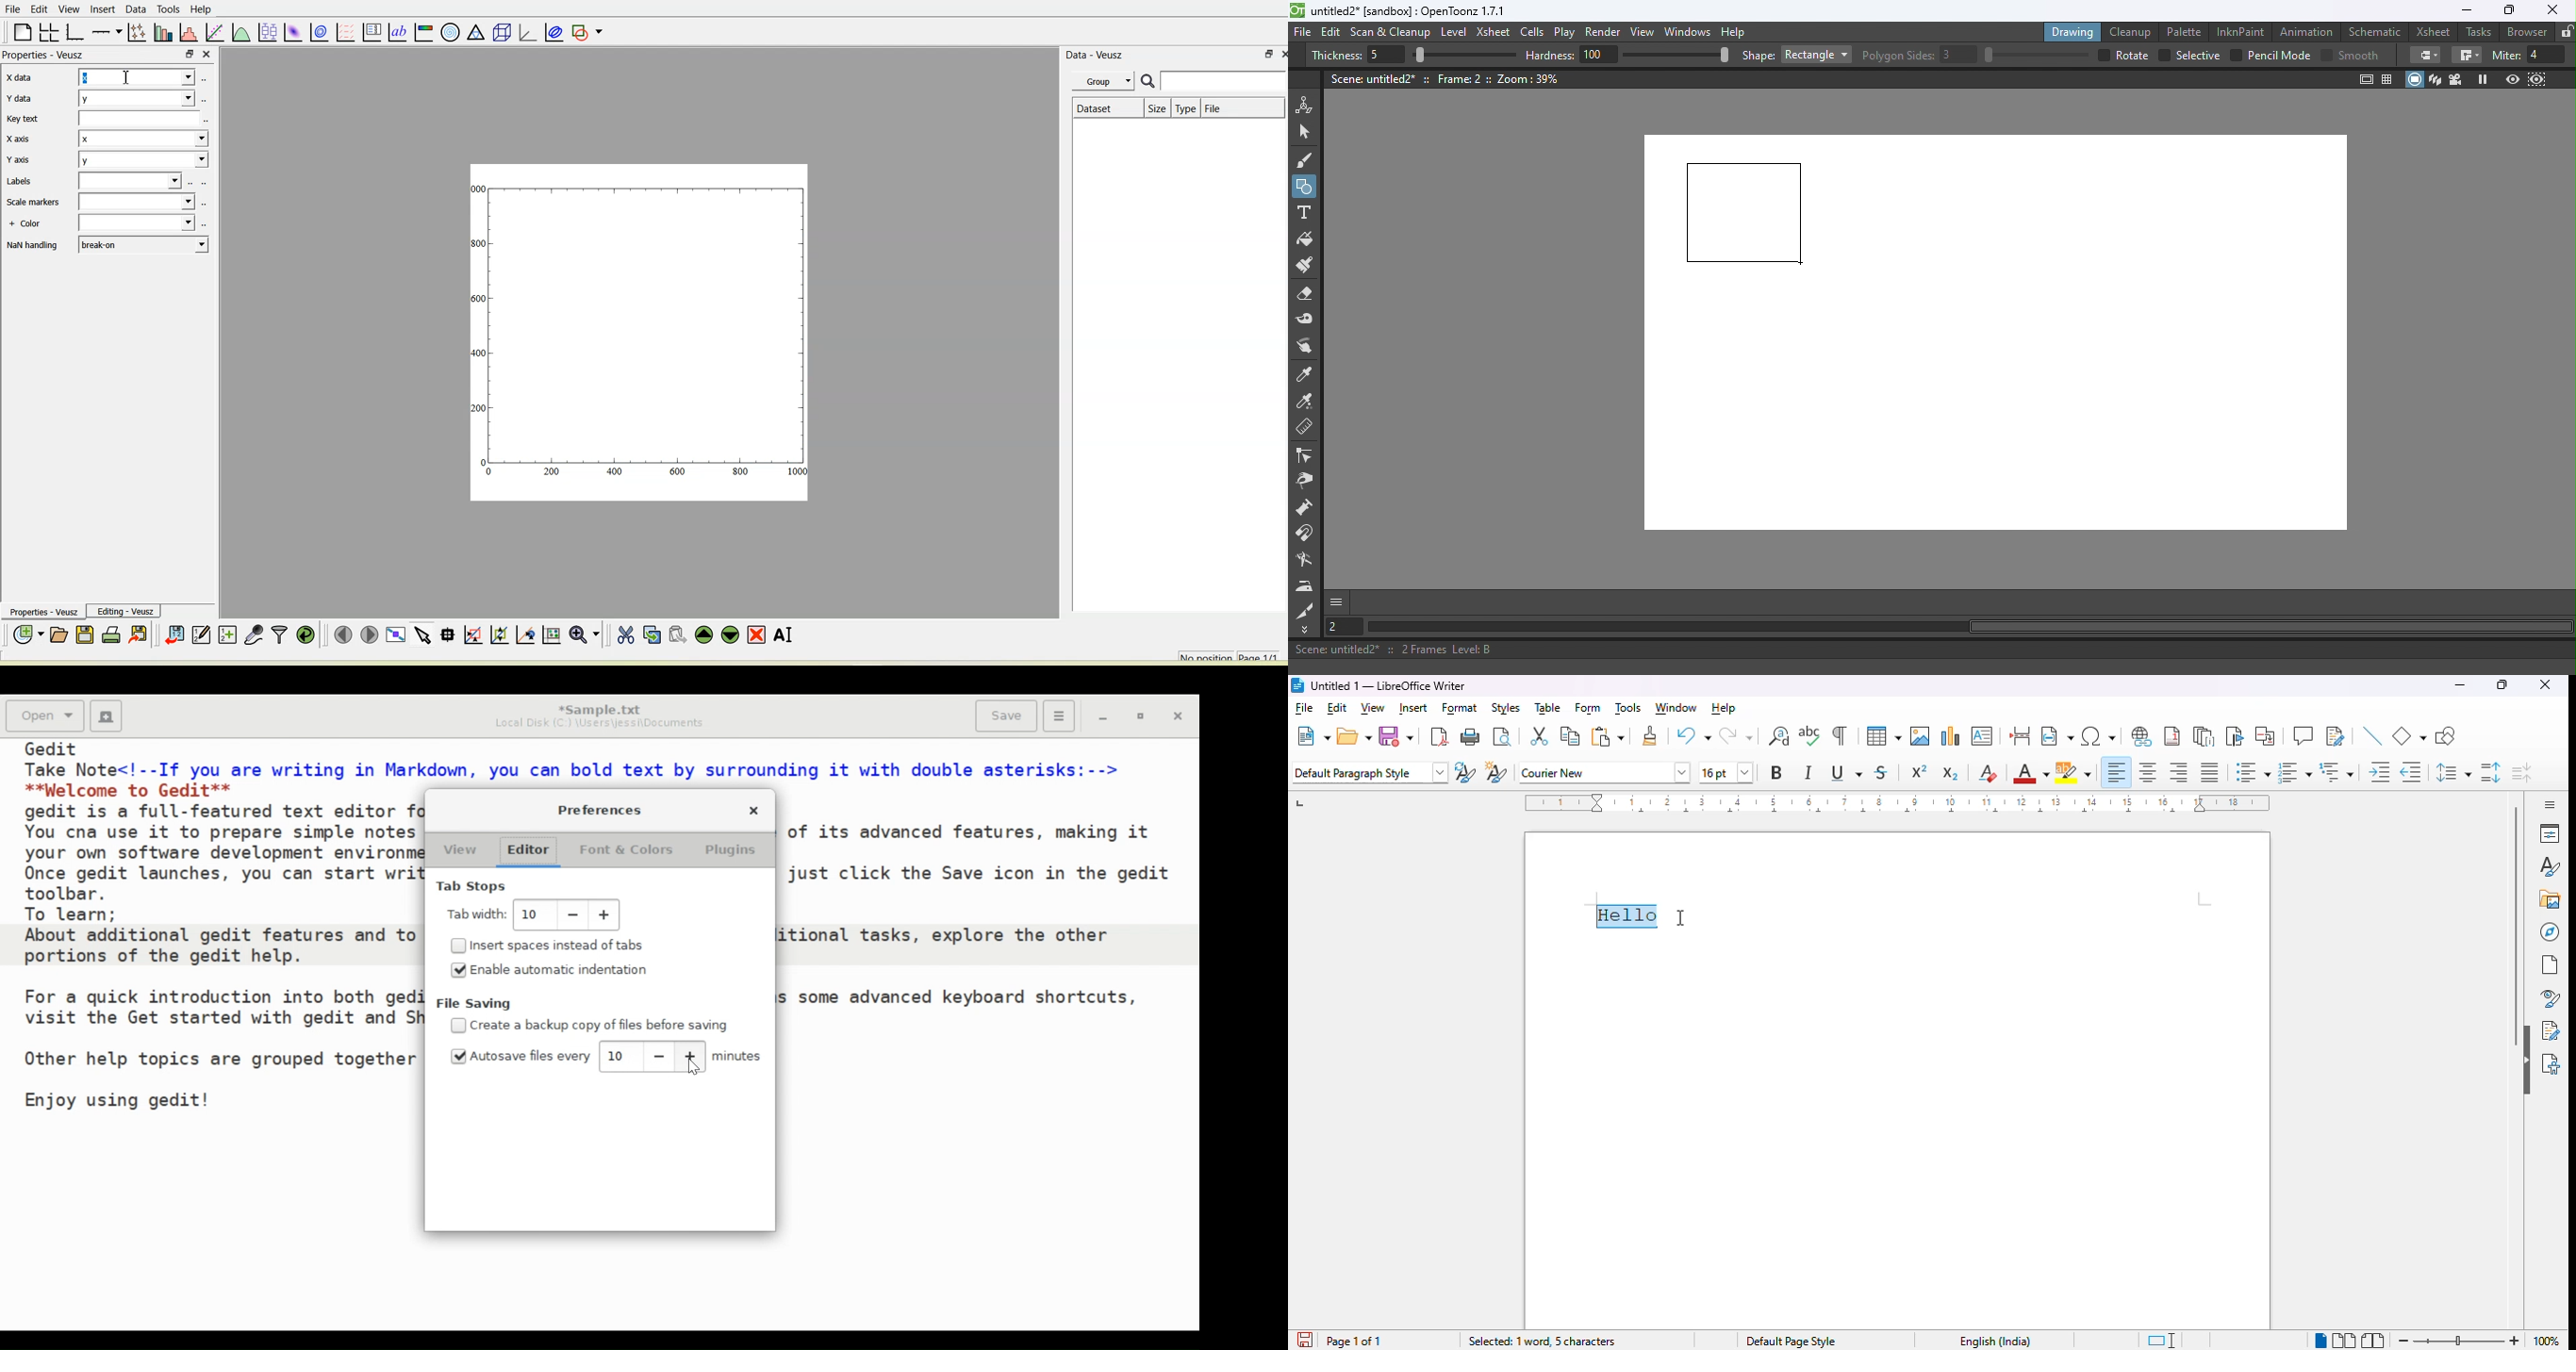  What do you see at coordinates (1609, 736) in the screenshot?
I see `paste` at bounding box center [1609, 736].